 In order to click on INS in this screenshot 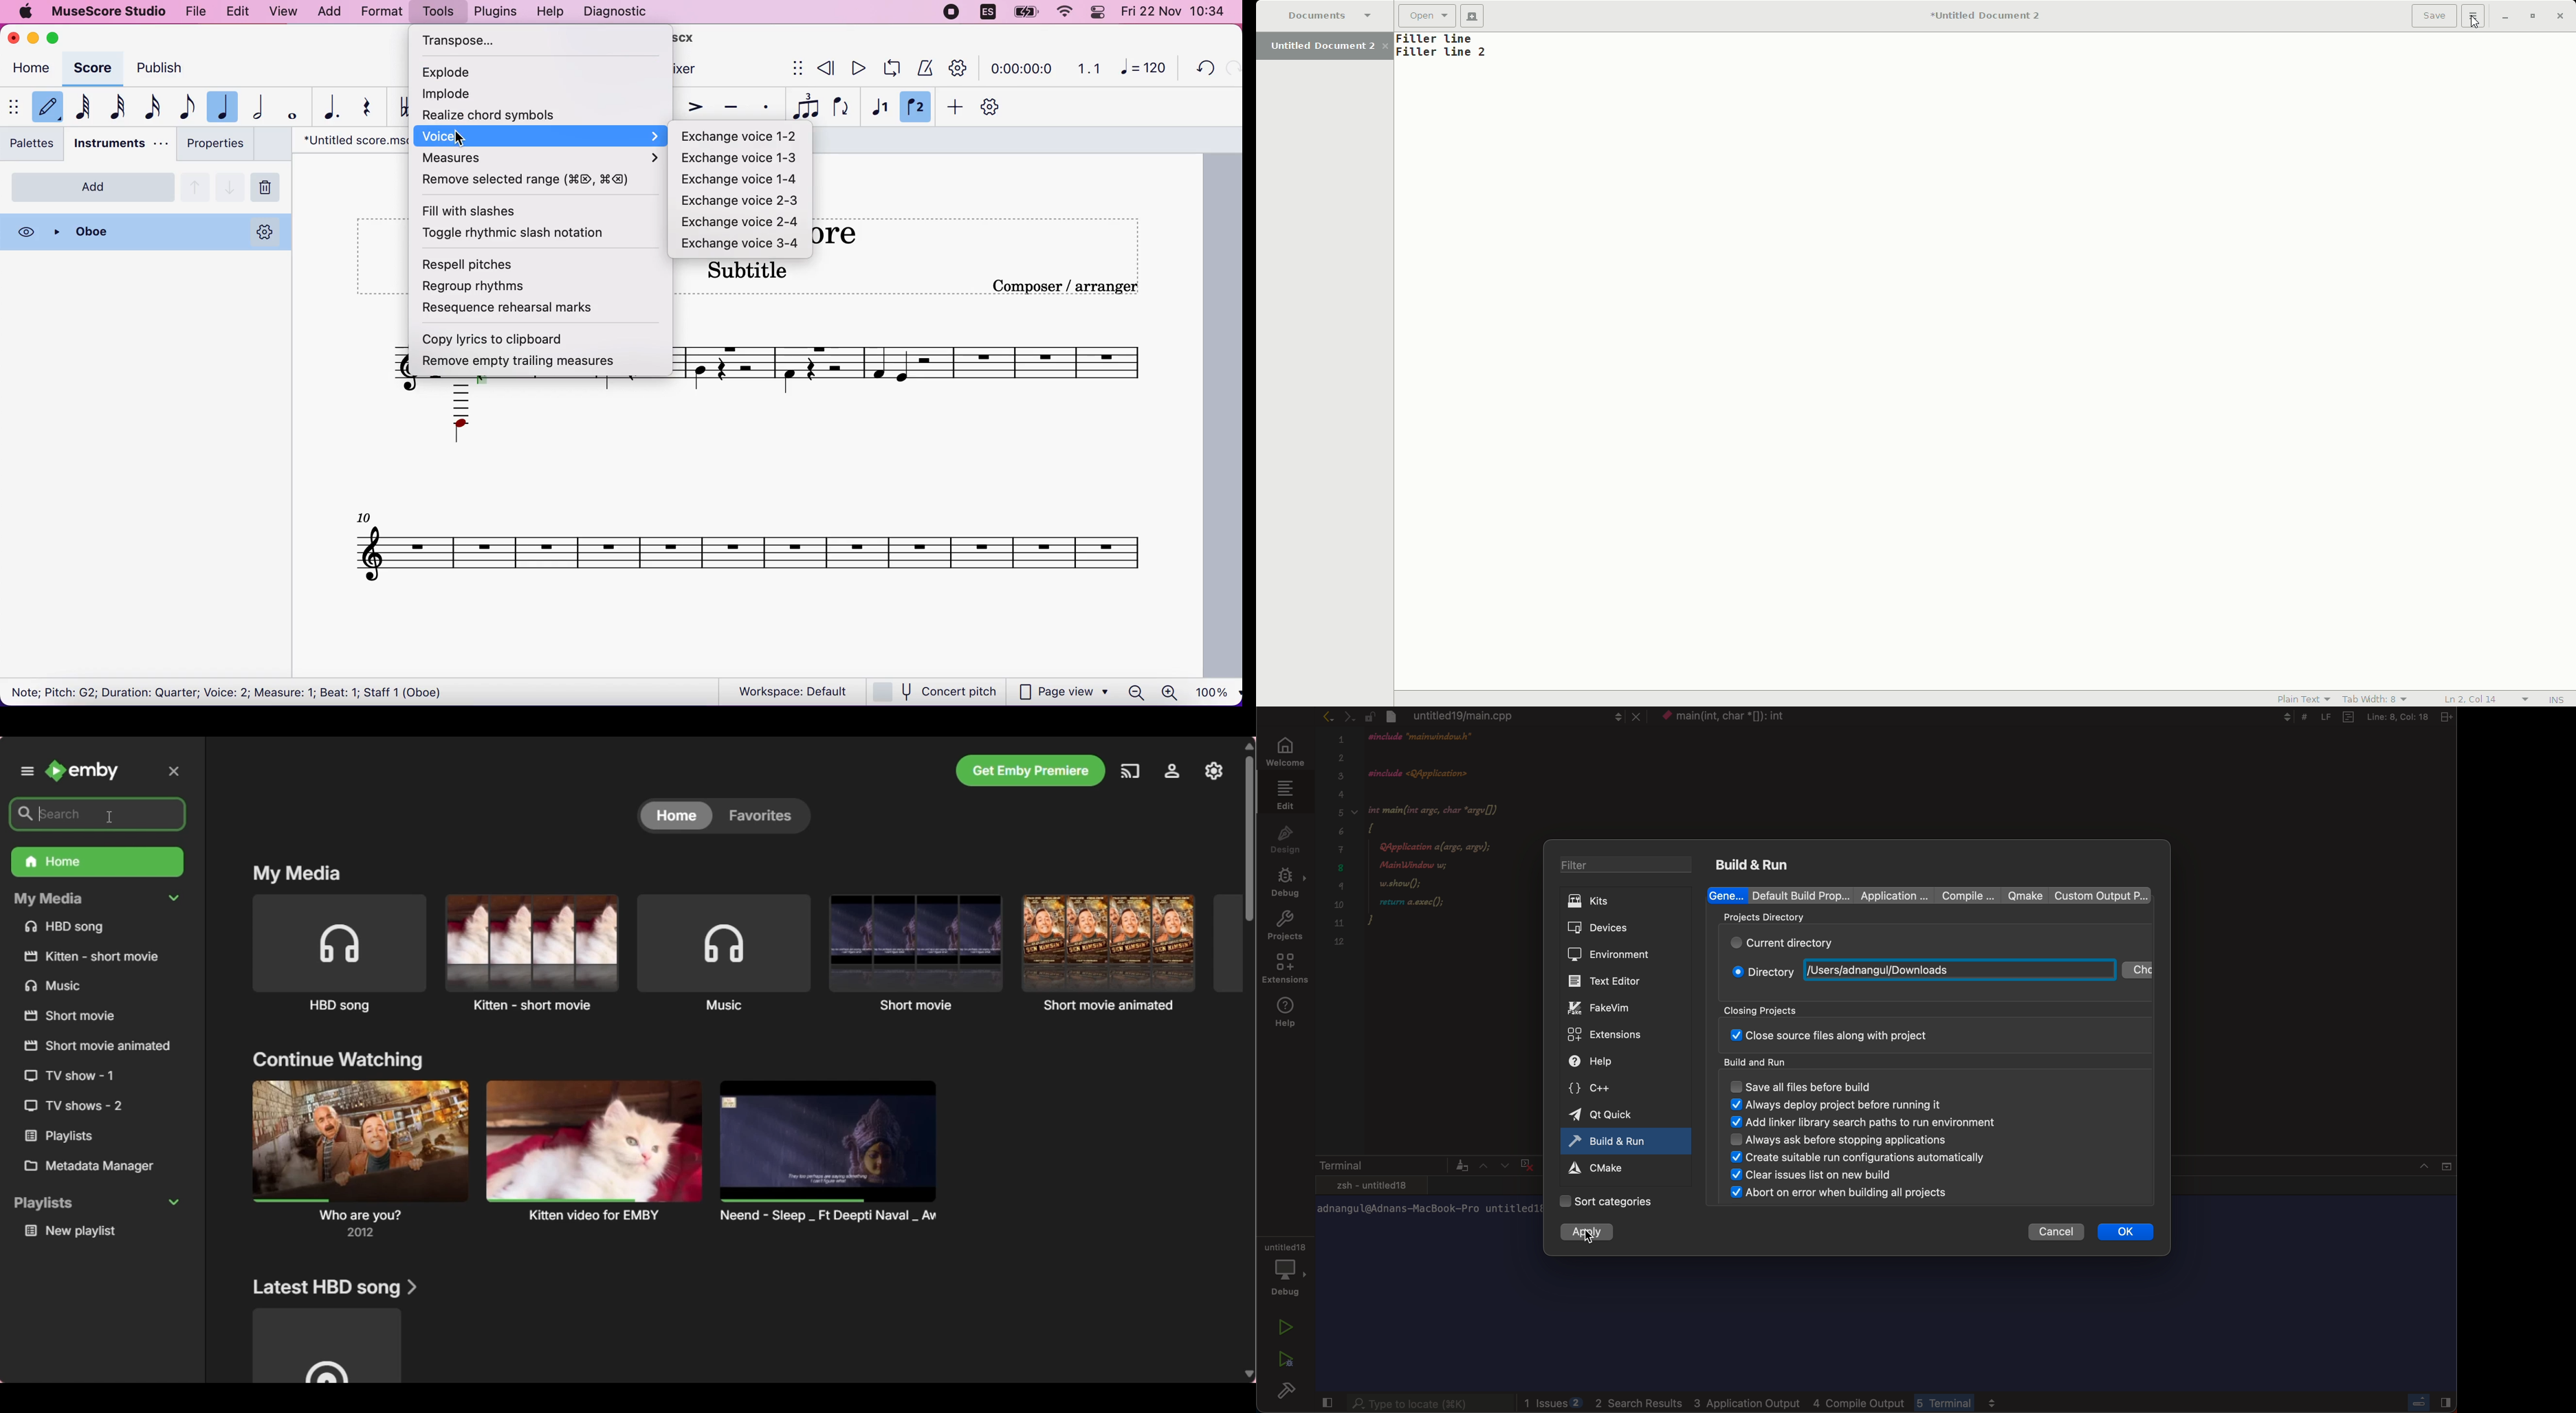, I will do `click(2557, 700)`.